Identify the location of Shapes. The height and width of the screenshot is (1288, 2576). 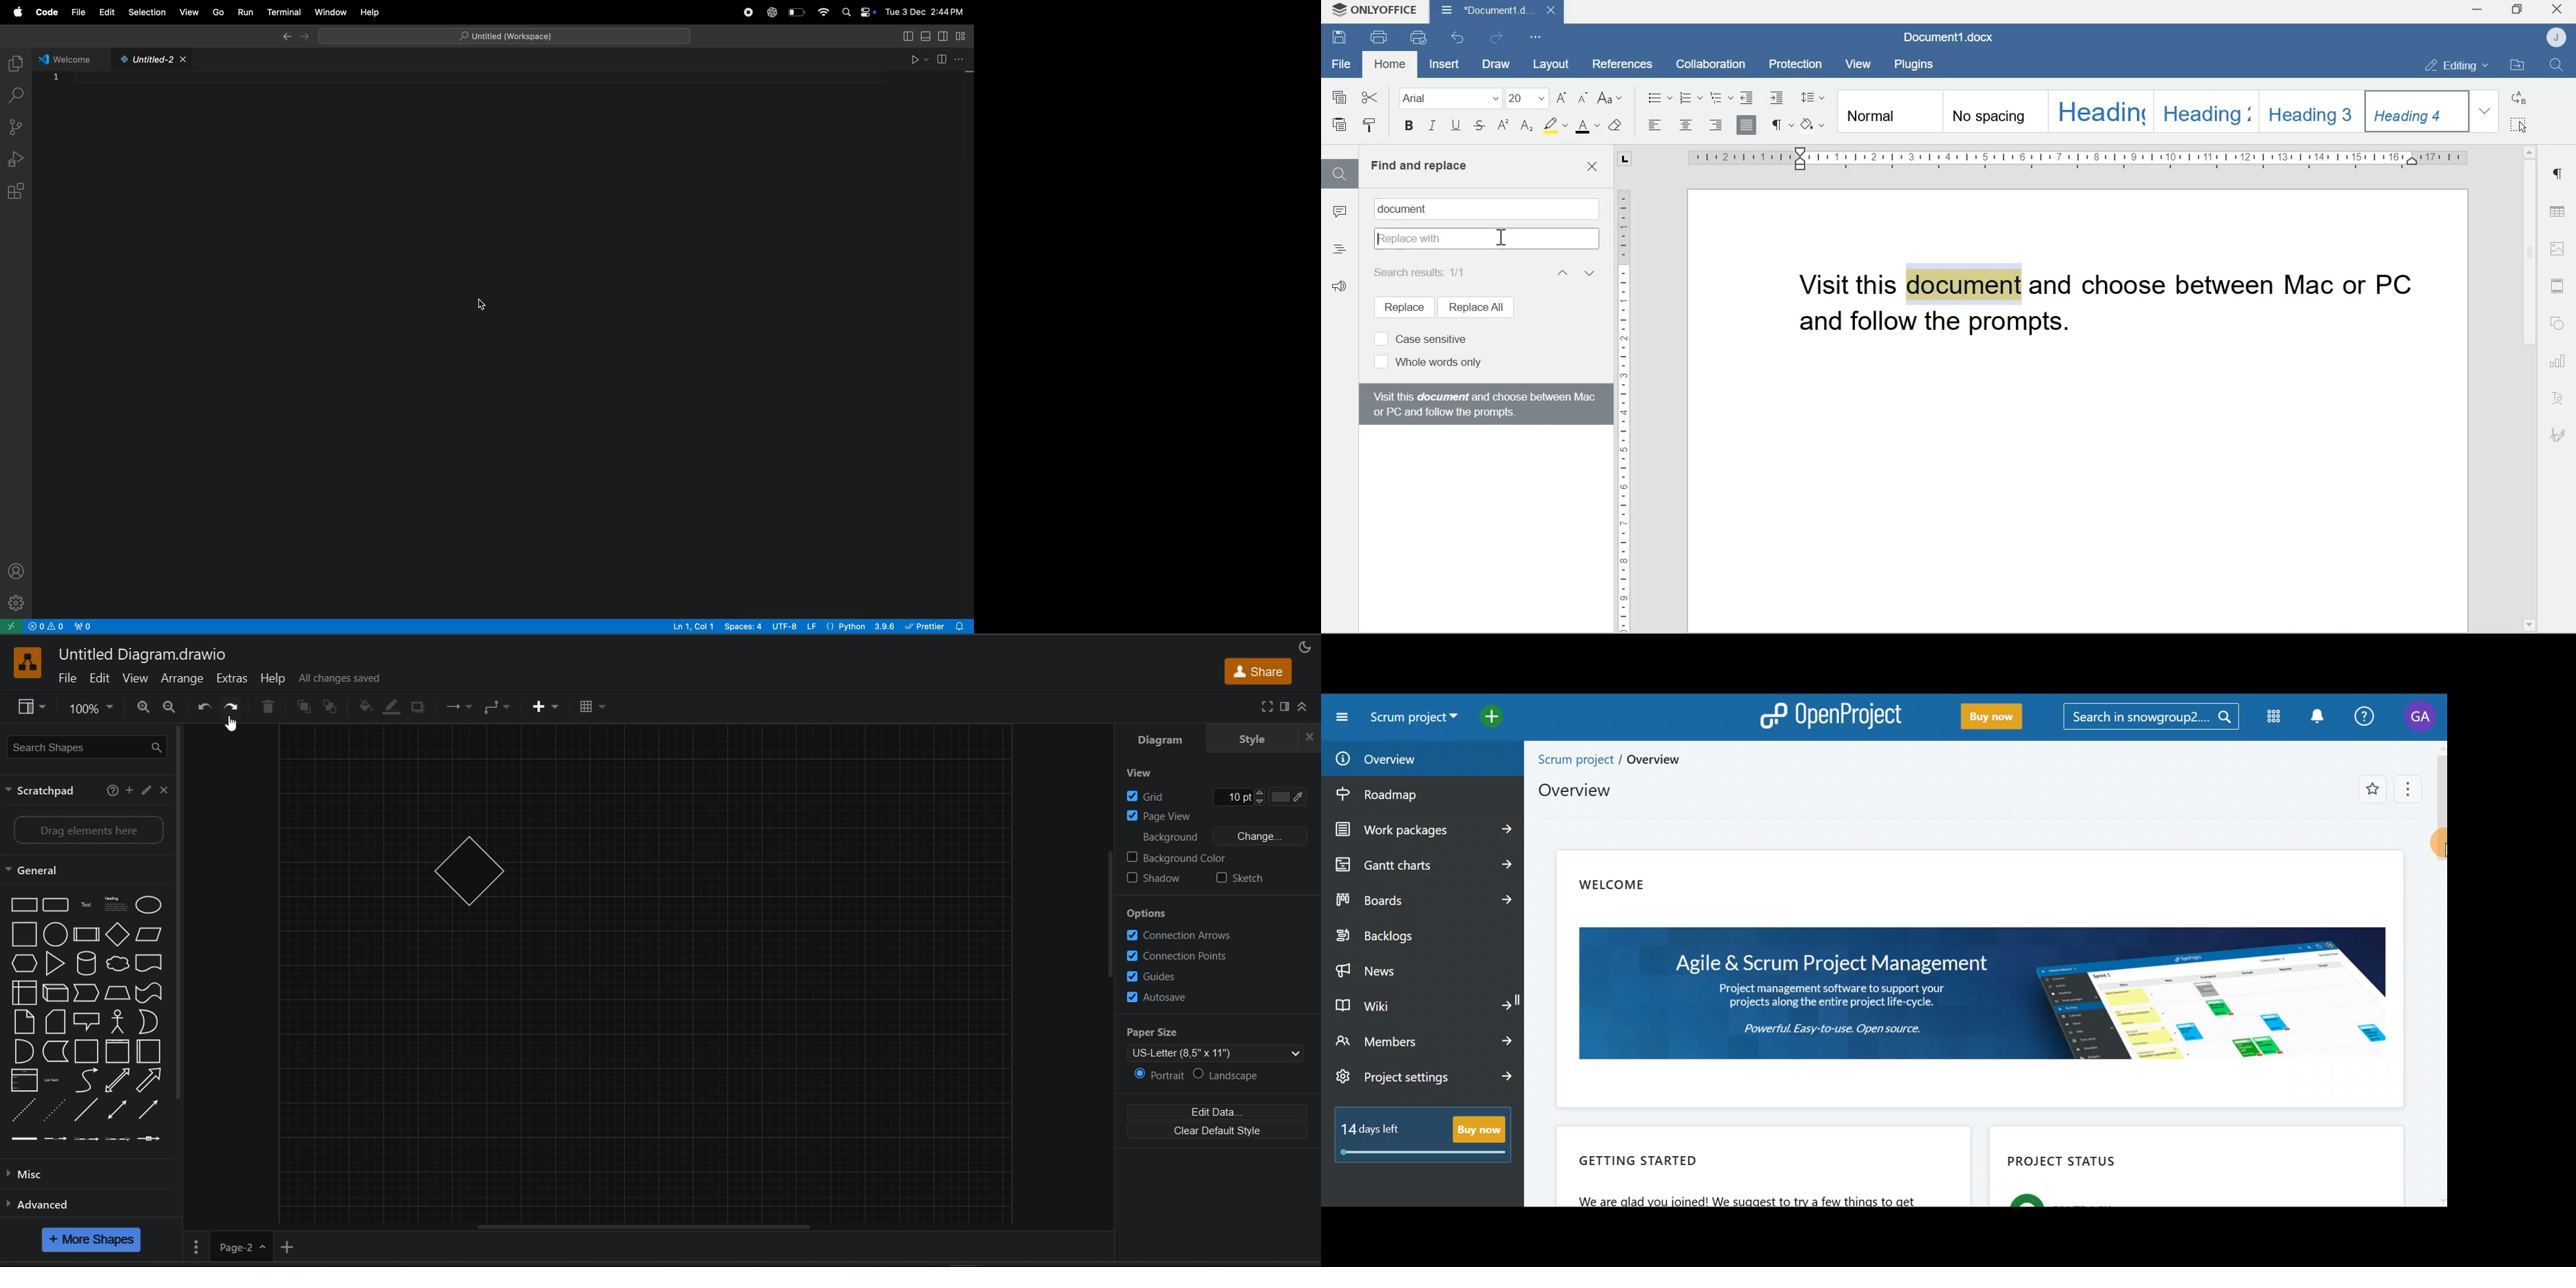
(2560, 324).